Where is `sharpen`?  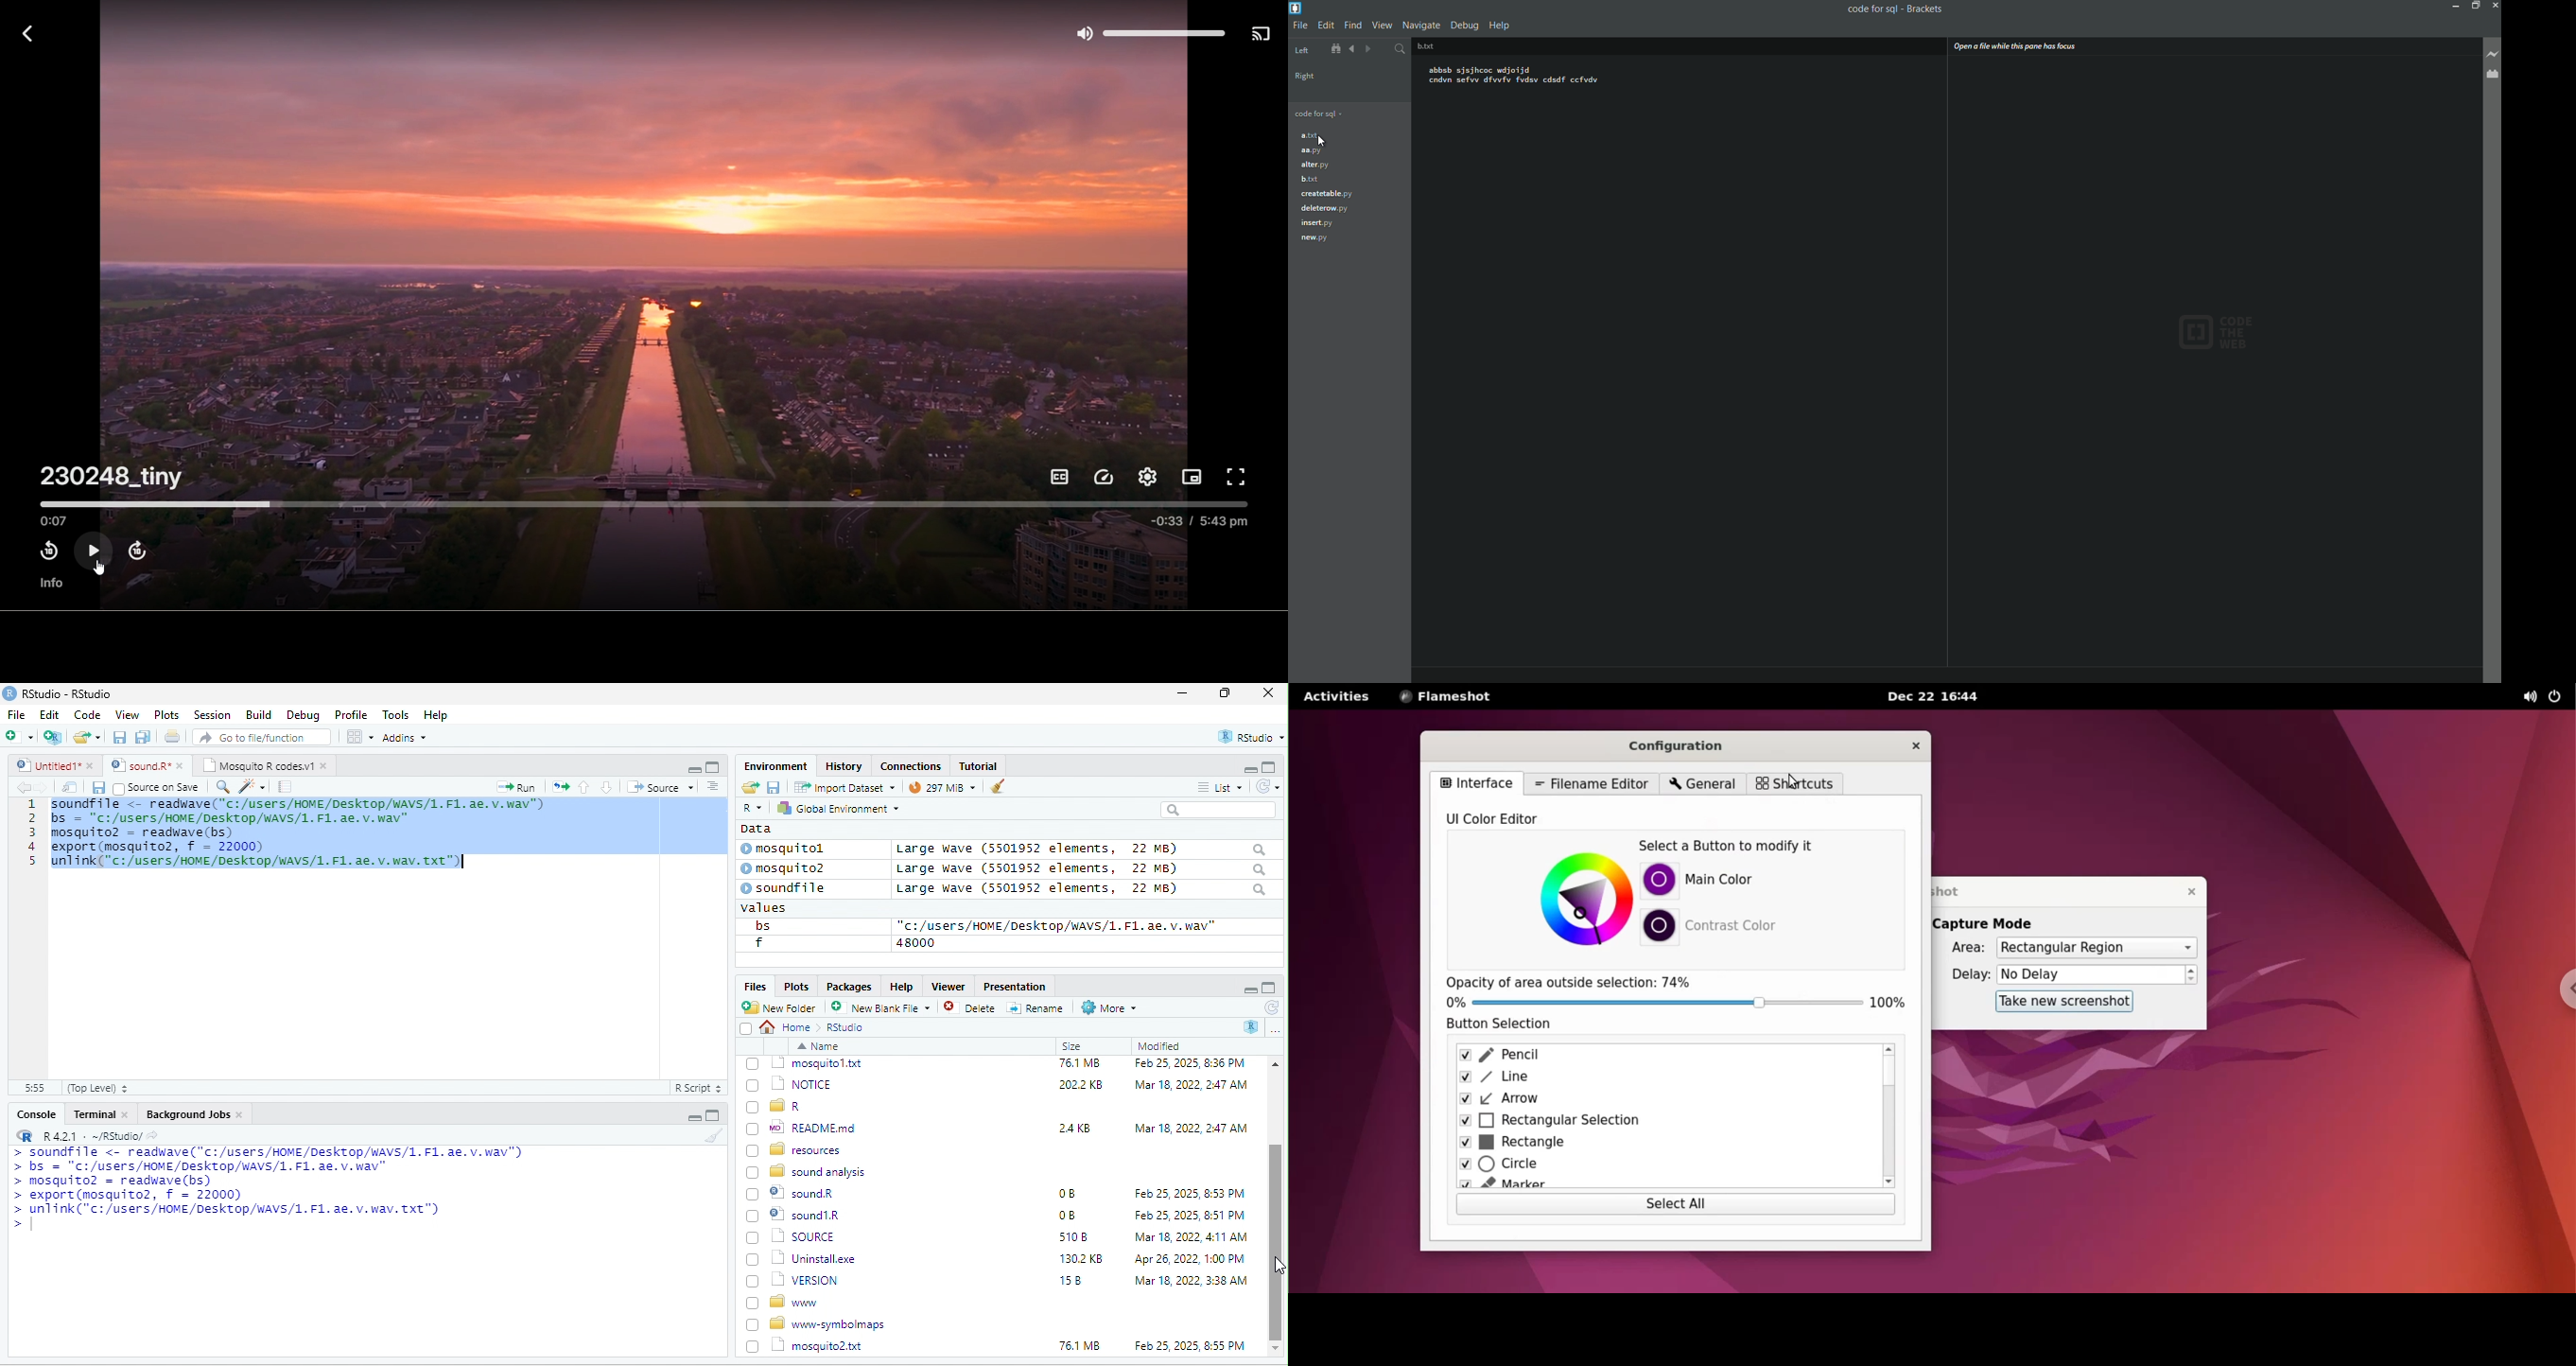
sharpen is located at coordinates (252, 786).